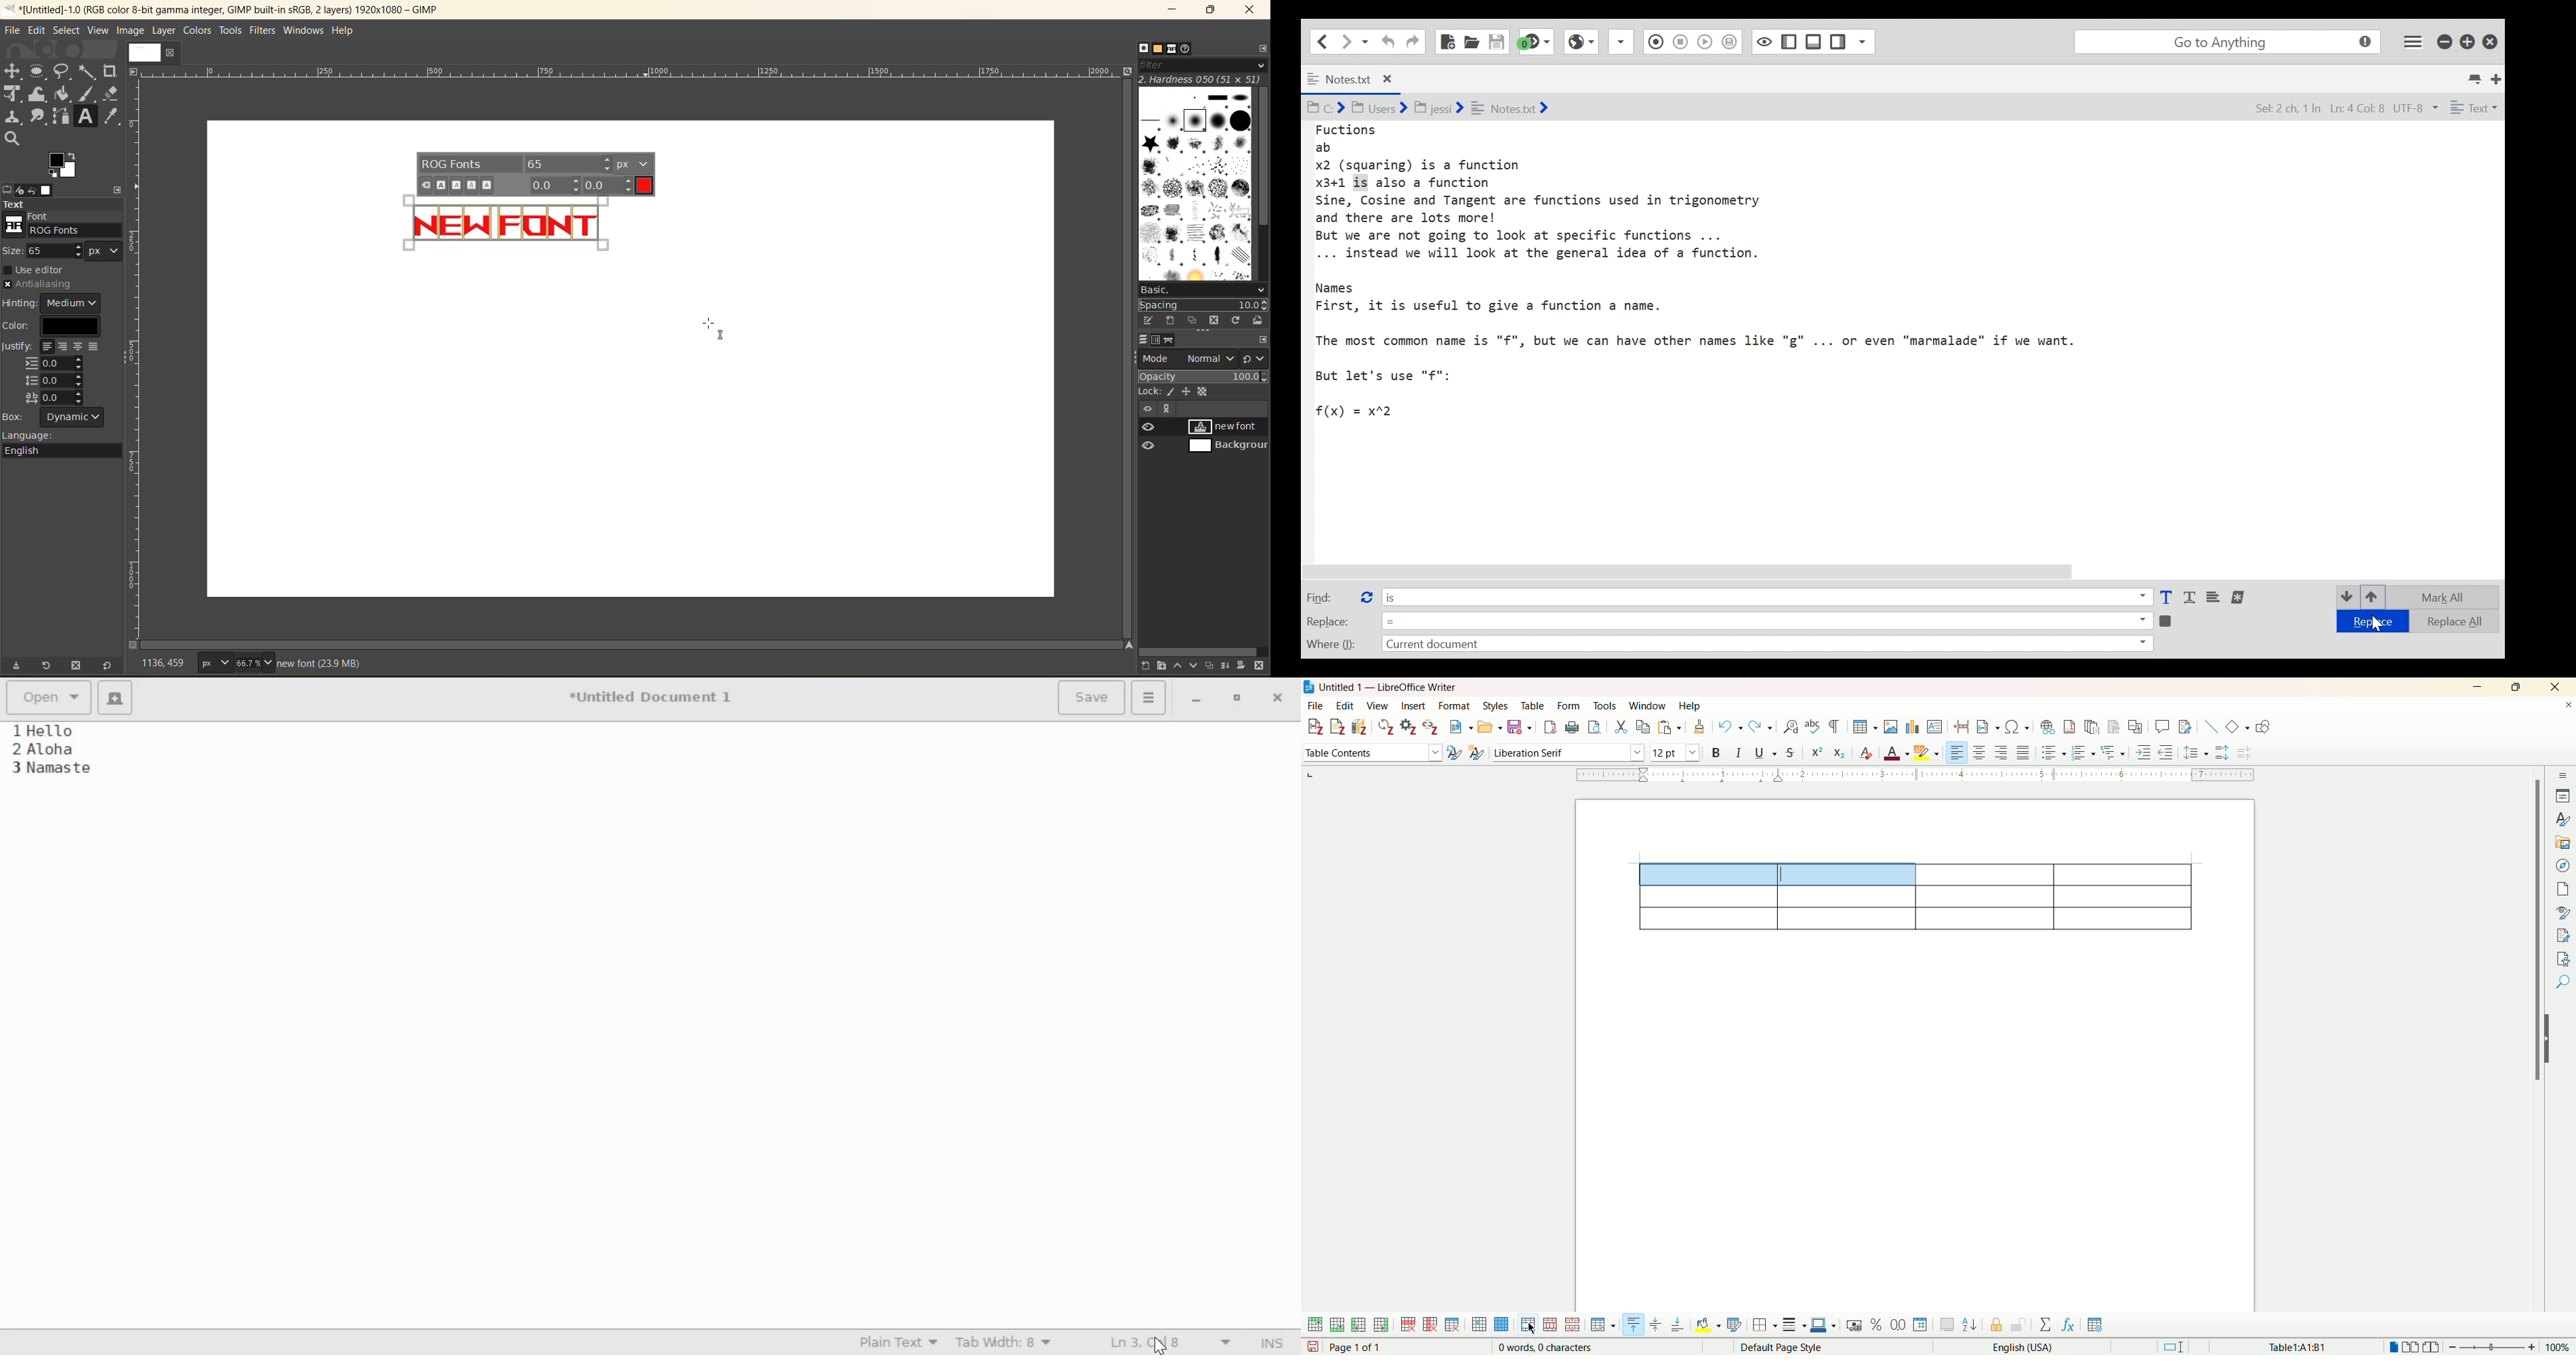  I want to click on navigator, so click(2562, 867).